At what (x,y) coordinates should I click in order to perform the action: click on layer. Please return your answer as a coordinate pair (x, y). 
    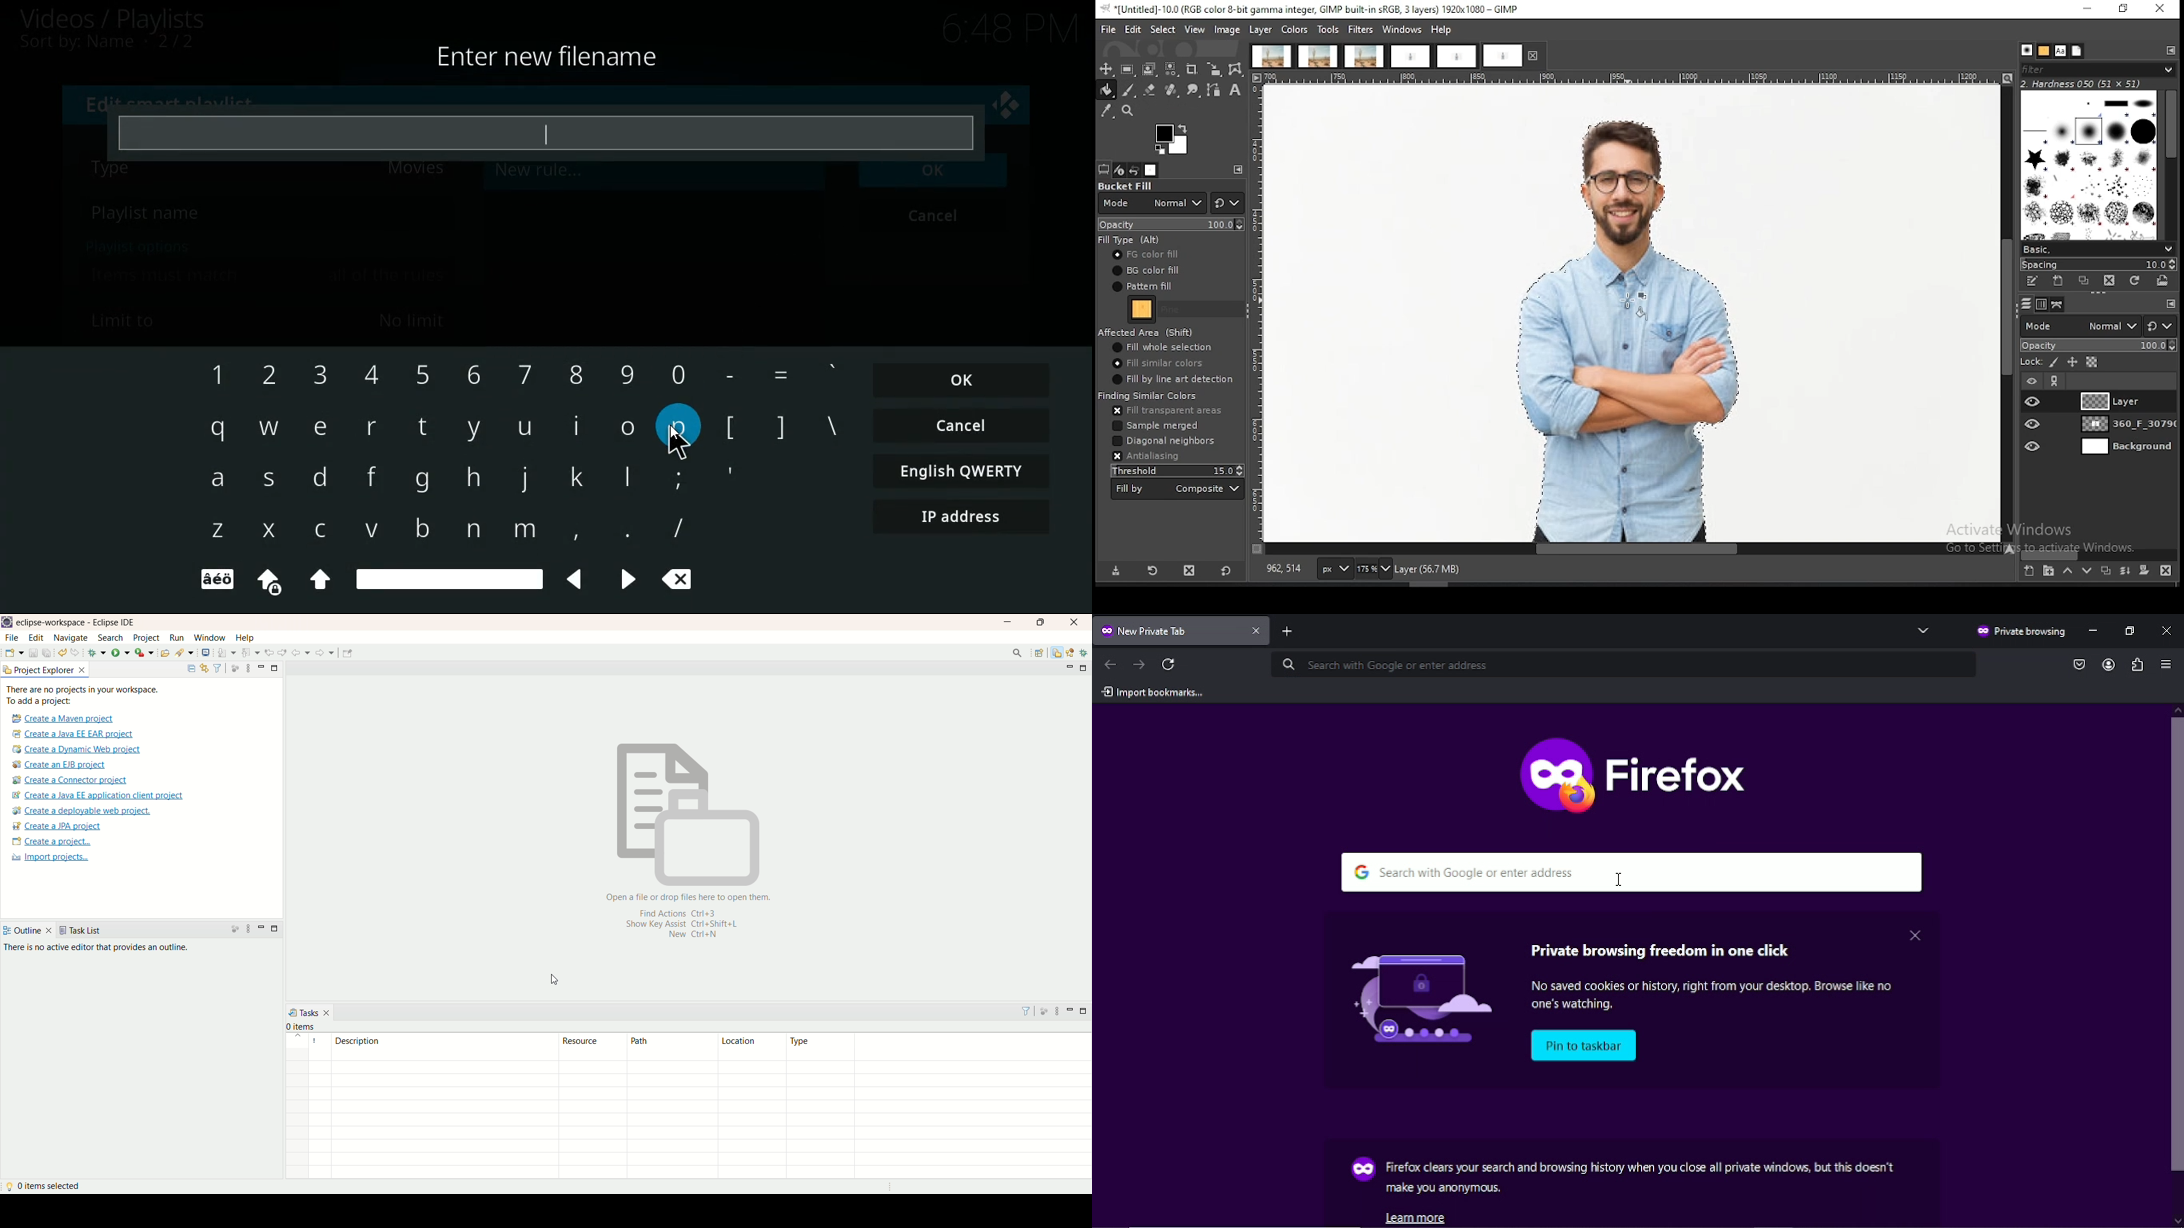
    Looking at the image, I should click on (2126, 424).